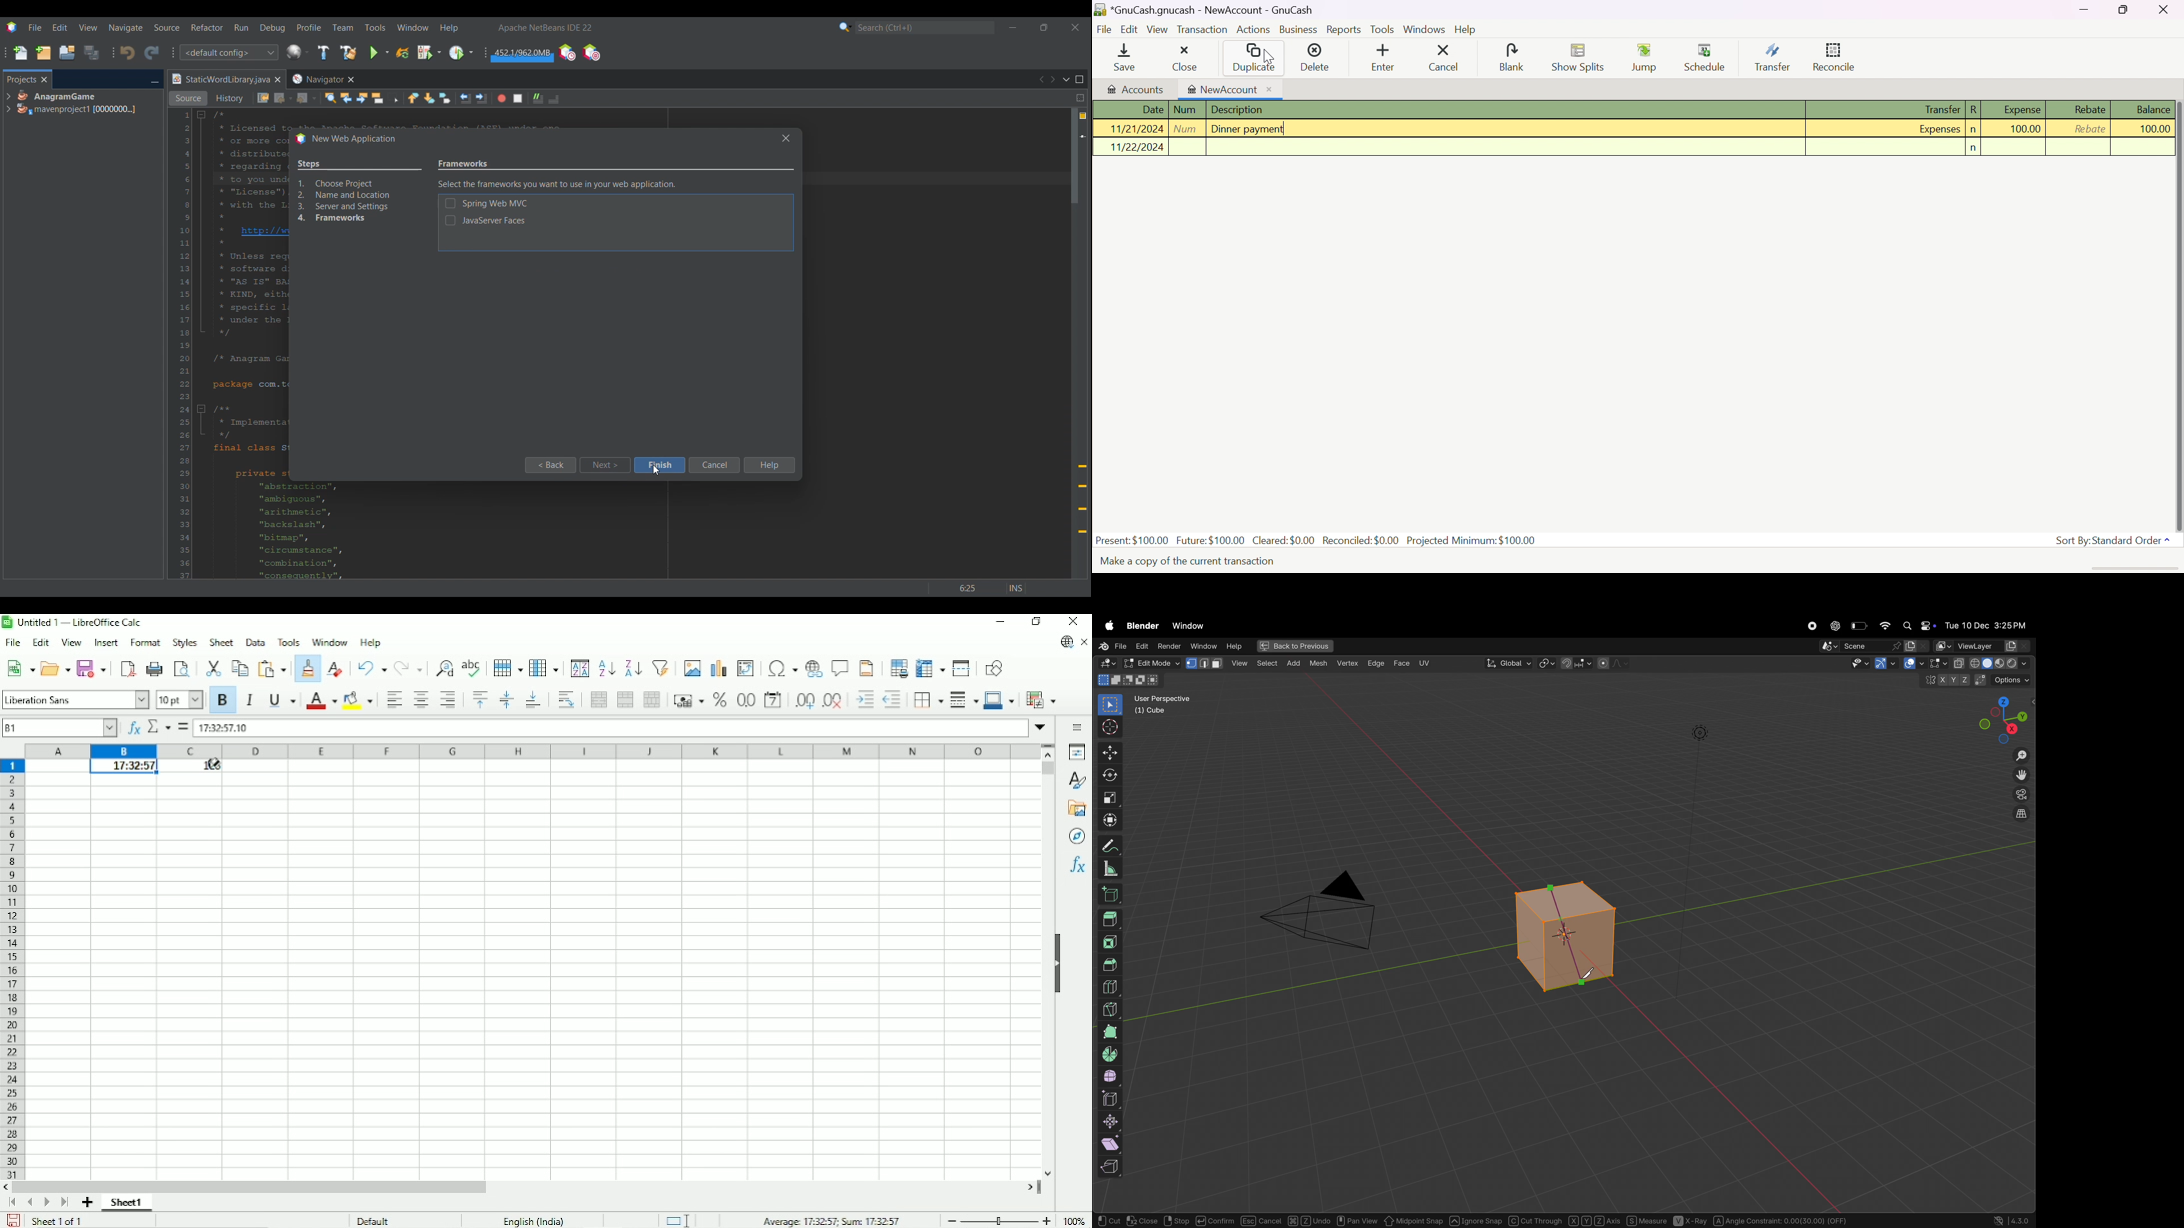 This screenshot has width=2184, height=1232. Describe the element at coordinates (1576, 59) in the screenshot. I see `Show Splits` at that location.